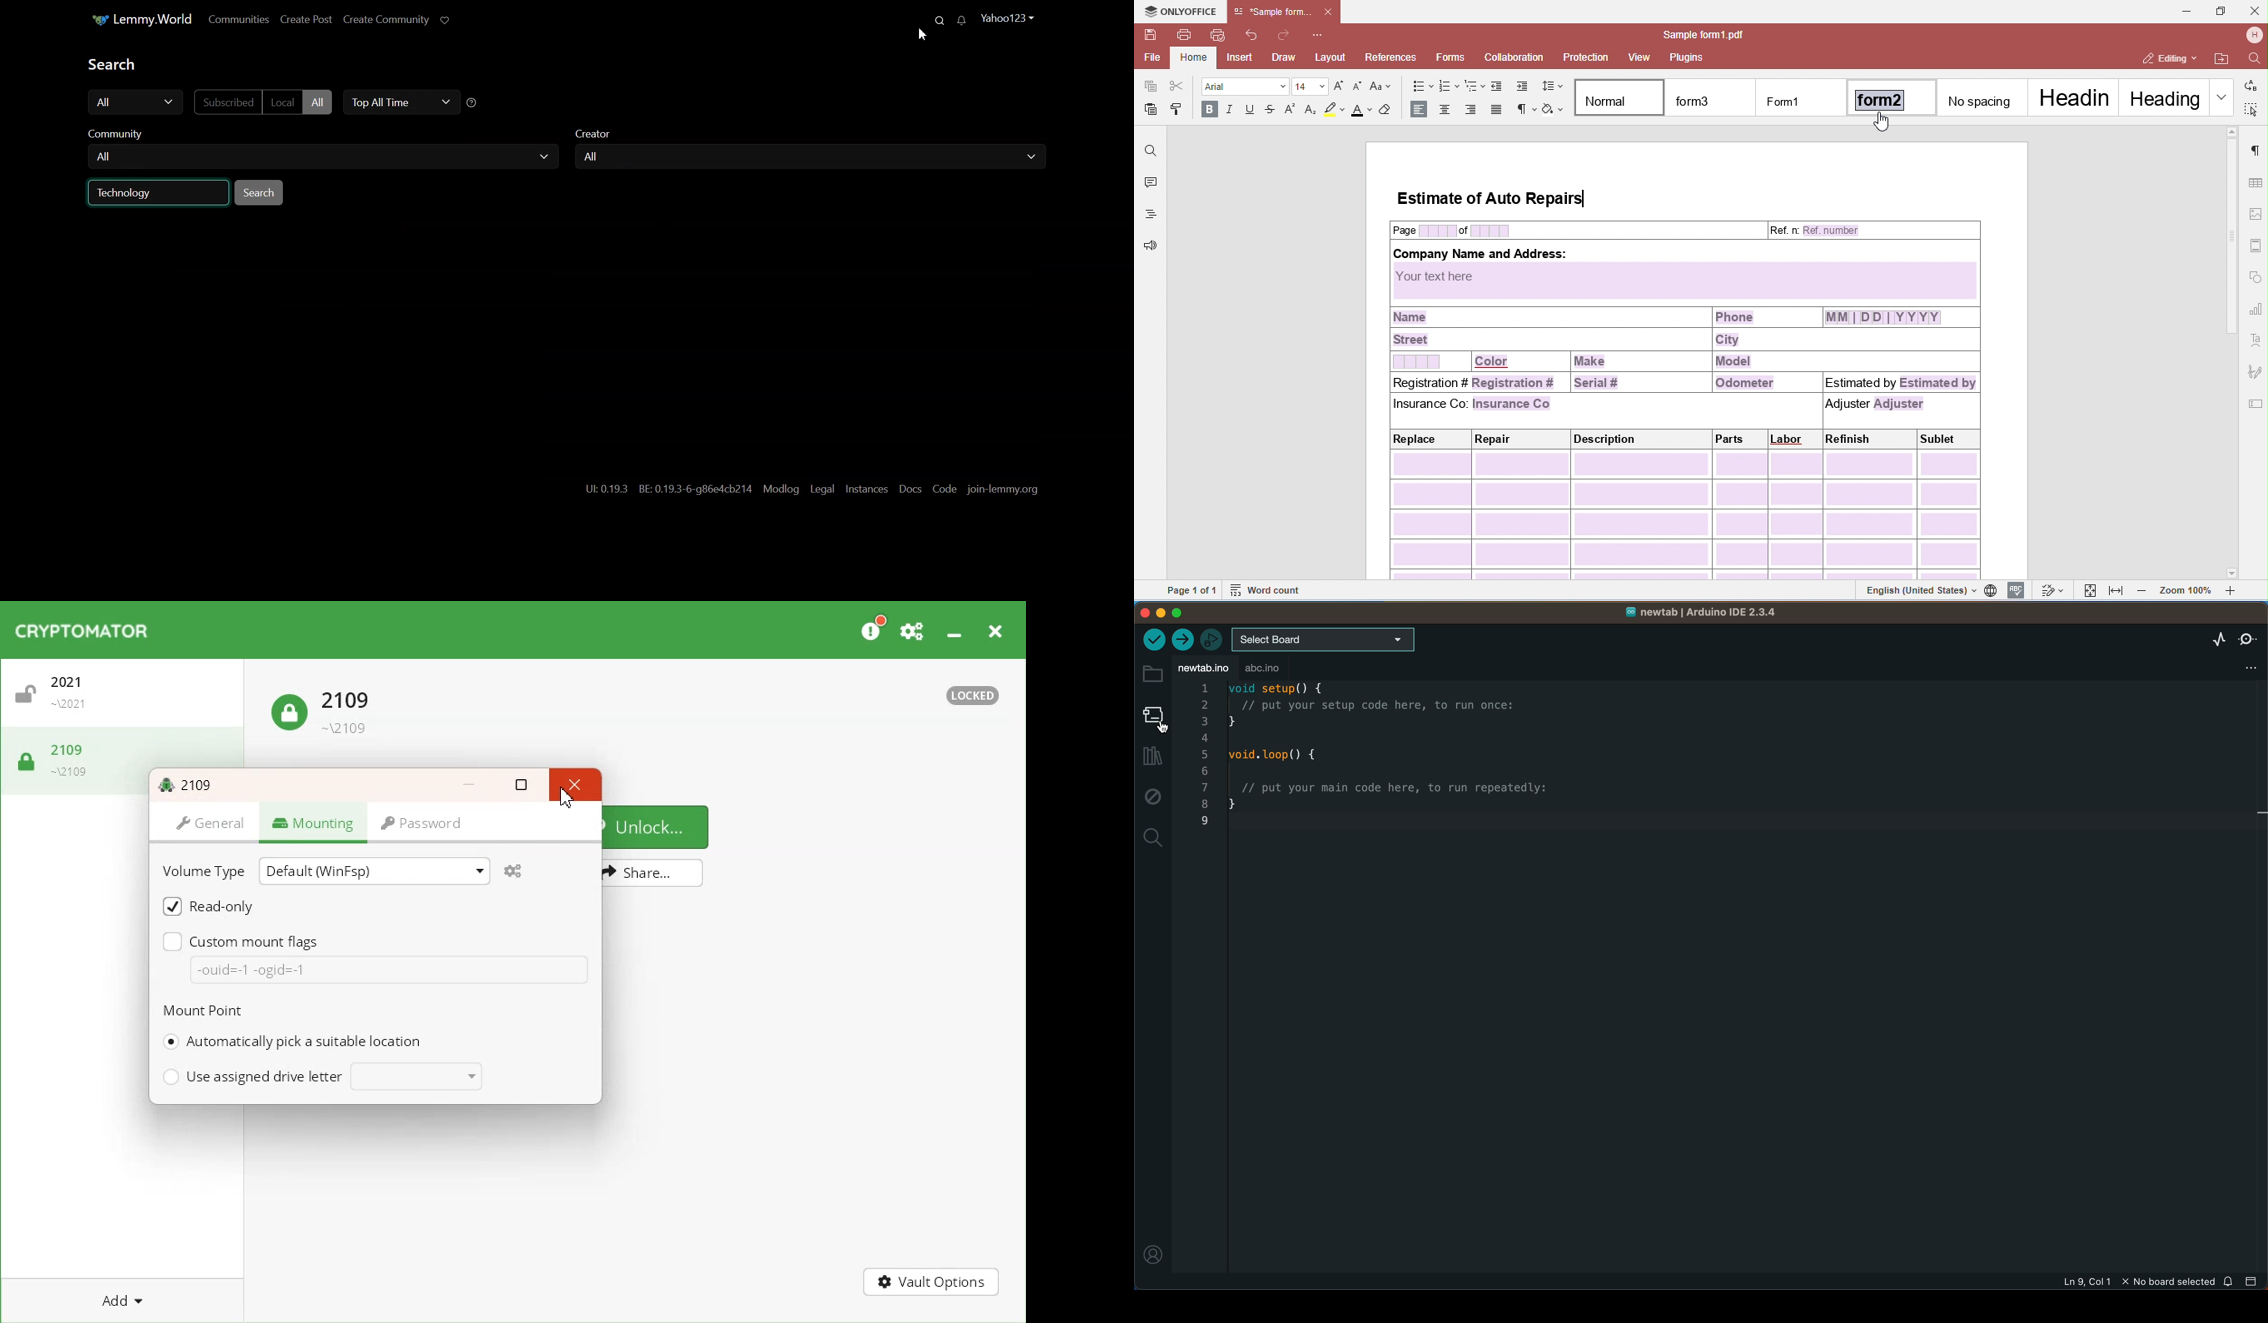 Image resolution: width=2268 pixels, height=1344 pixels. What do you see at coordinates (282, 102) in the screenshot?
I see `Local` at bounding box center [282, 102].